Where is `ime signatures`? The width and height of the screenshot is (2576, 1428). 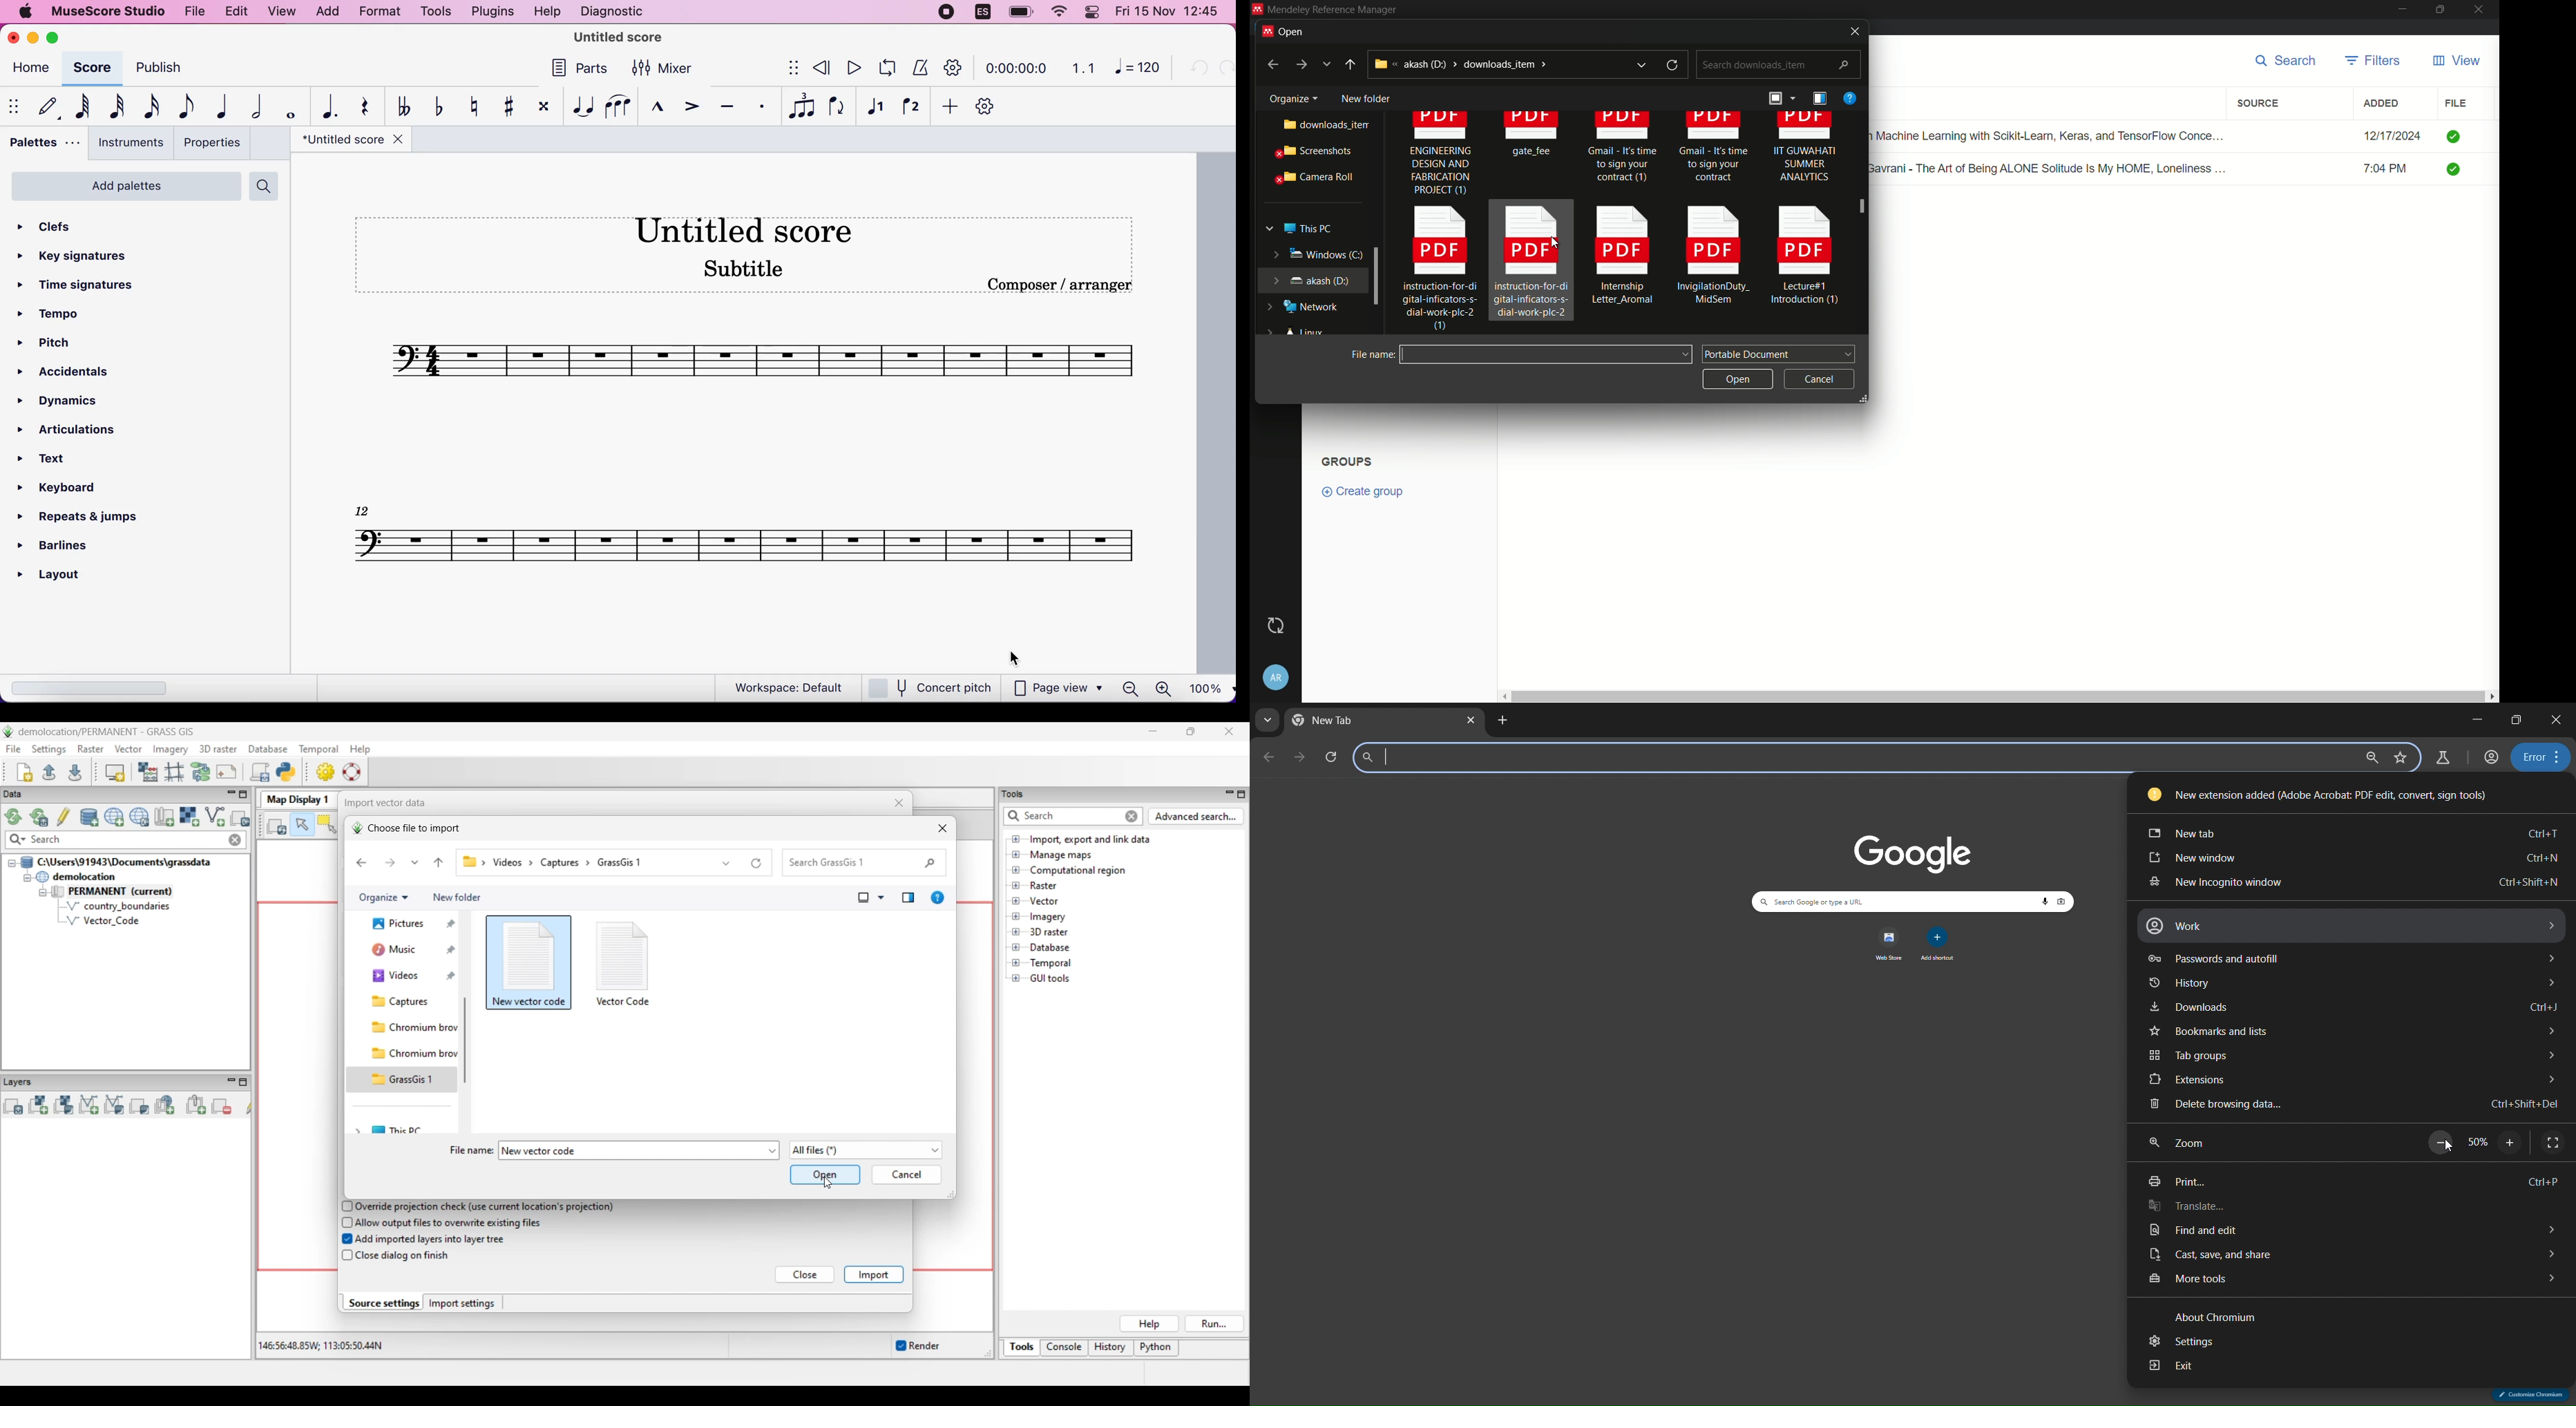 ime signatures is located at coordinates (71, 286).